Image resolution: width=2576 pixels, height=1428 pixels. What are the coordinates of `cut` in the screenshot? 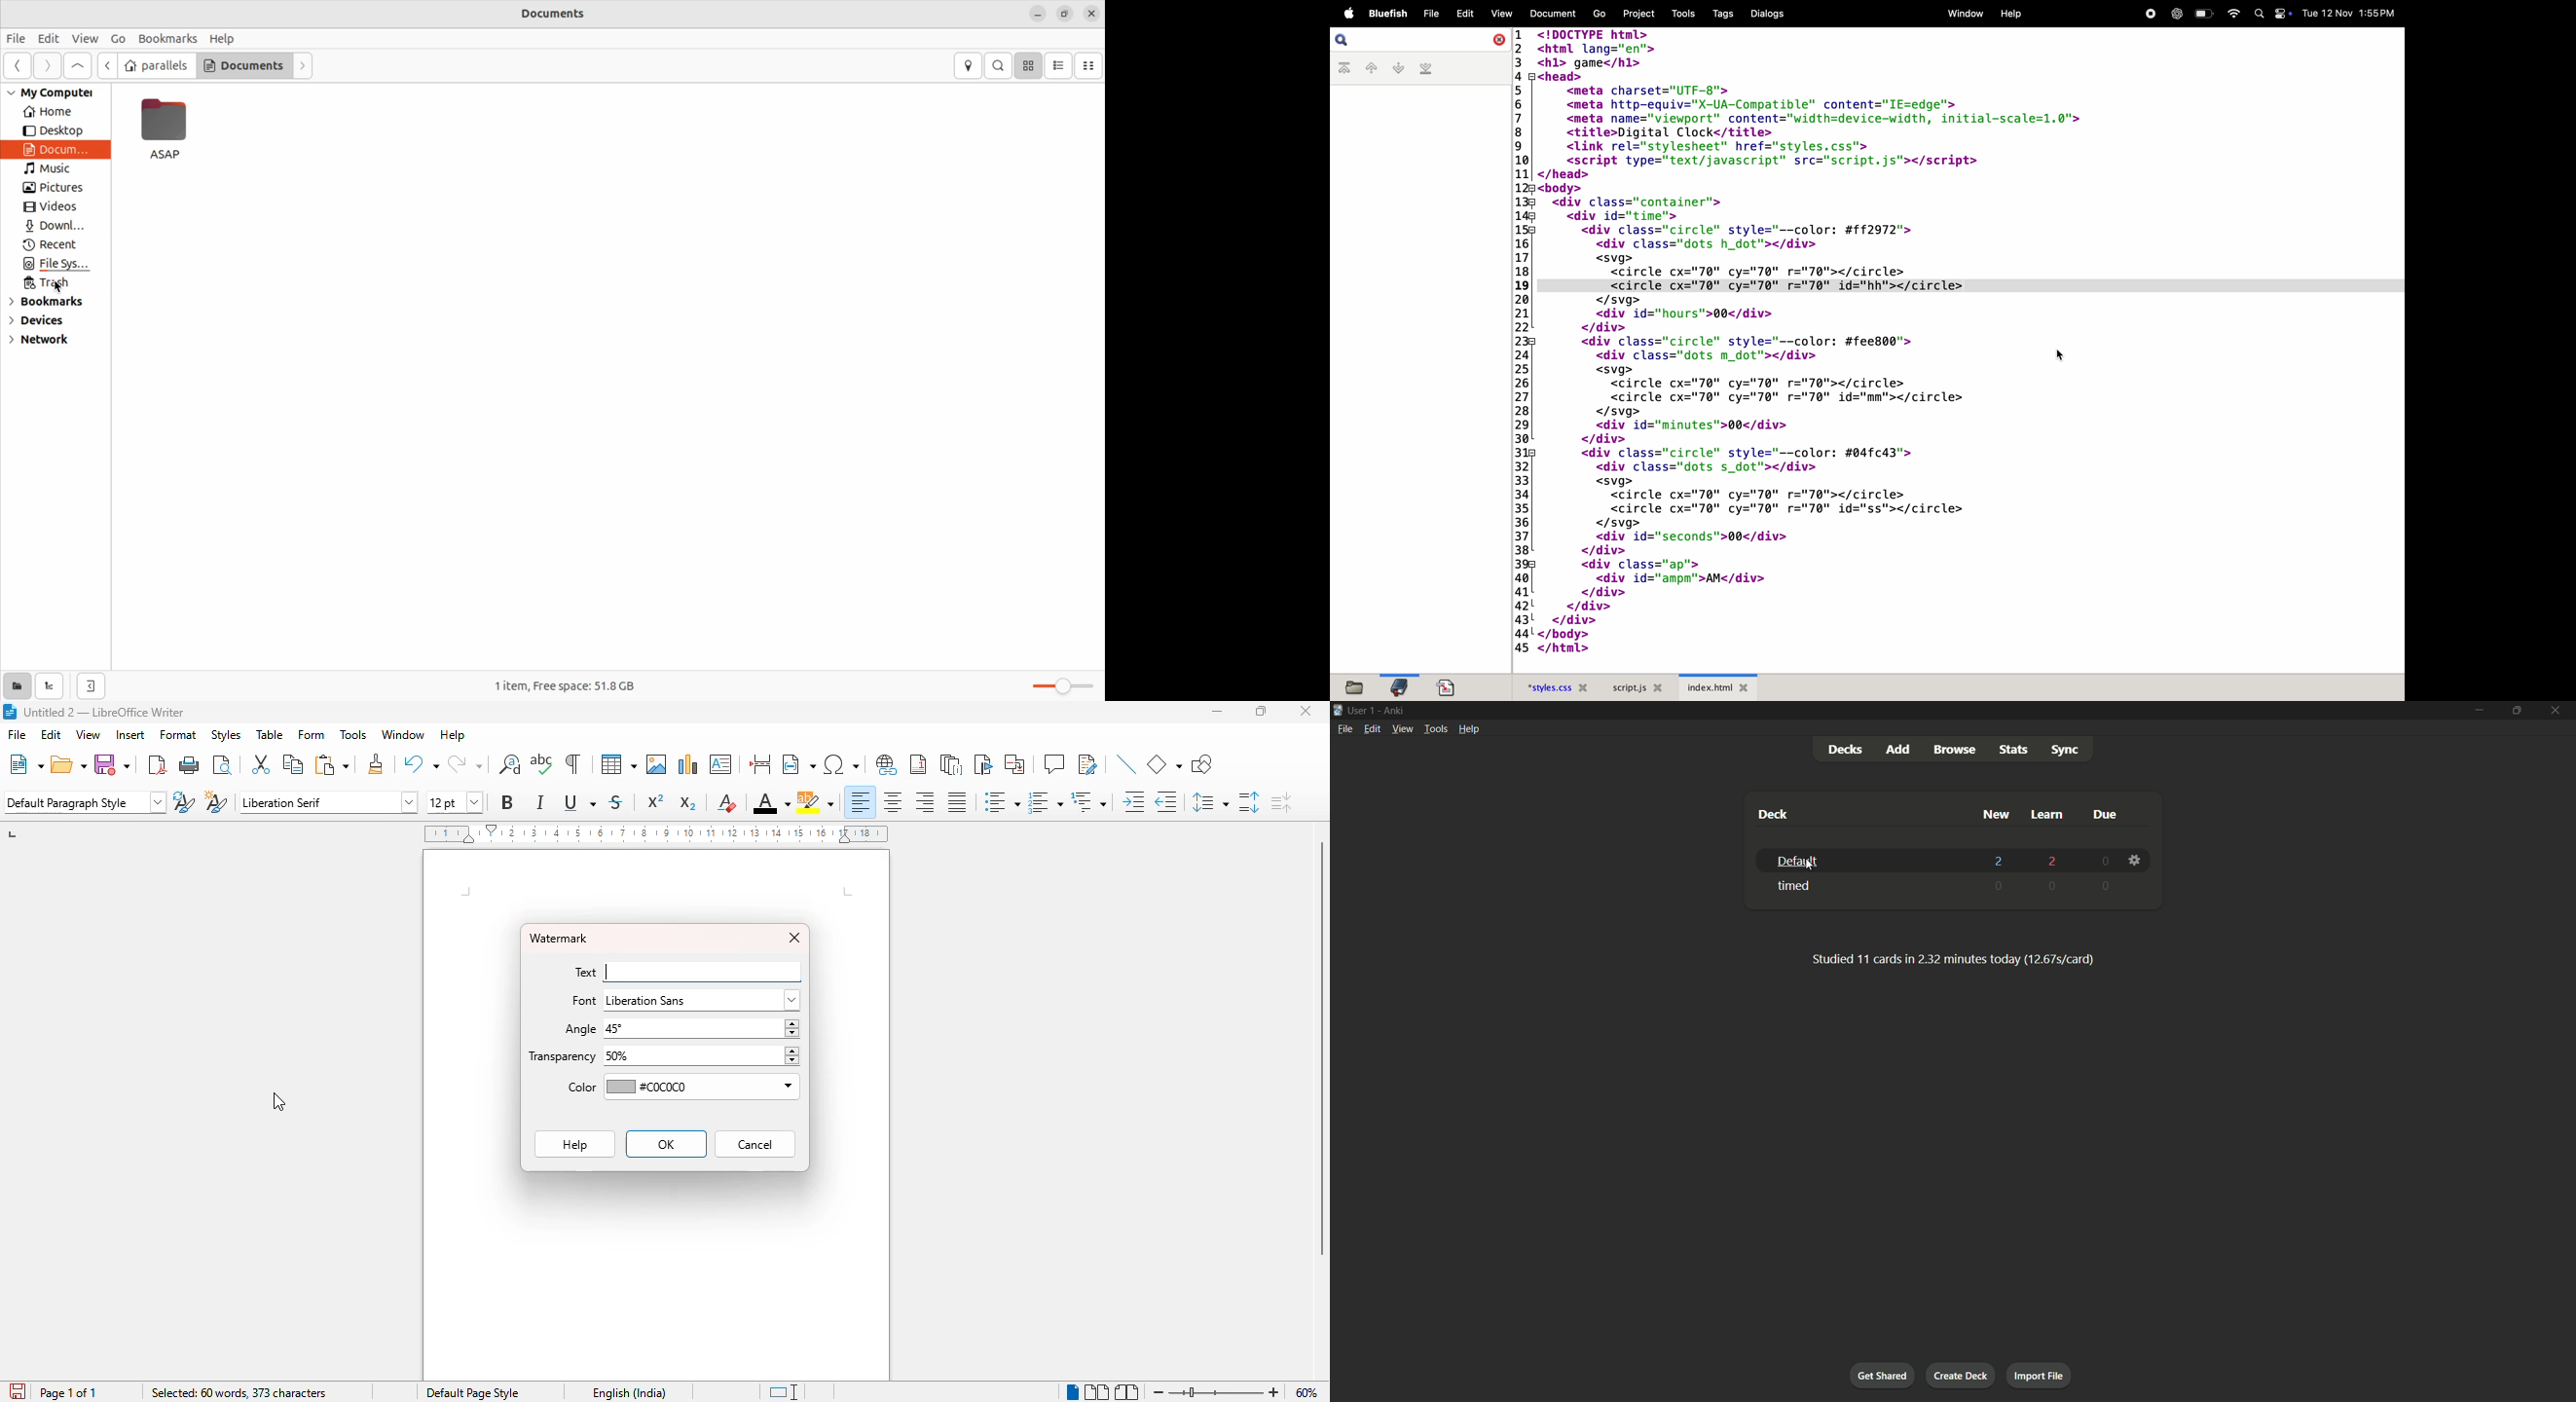 It's located at (260, 763).